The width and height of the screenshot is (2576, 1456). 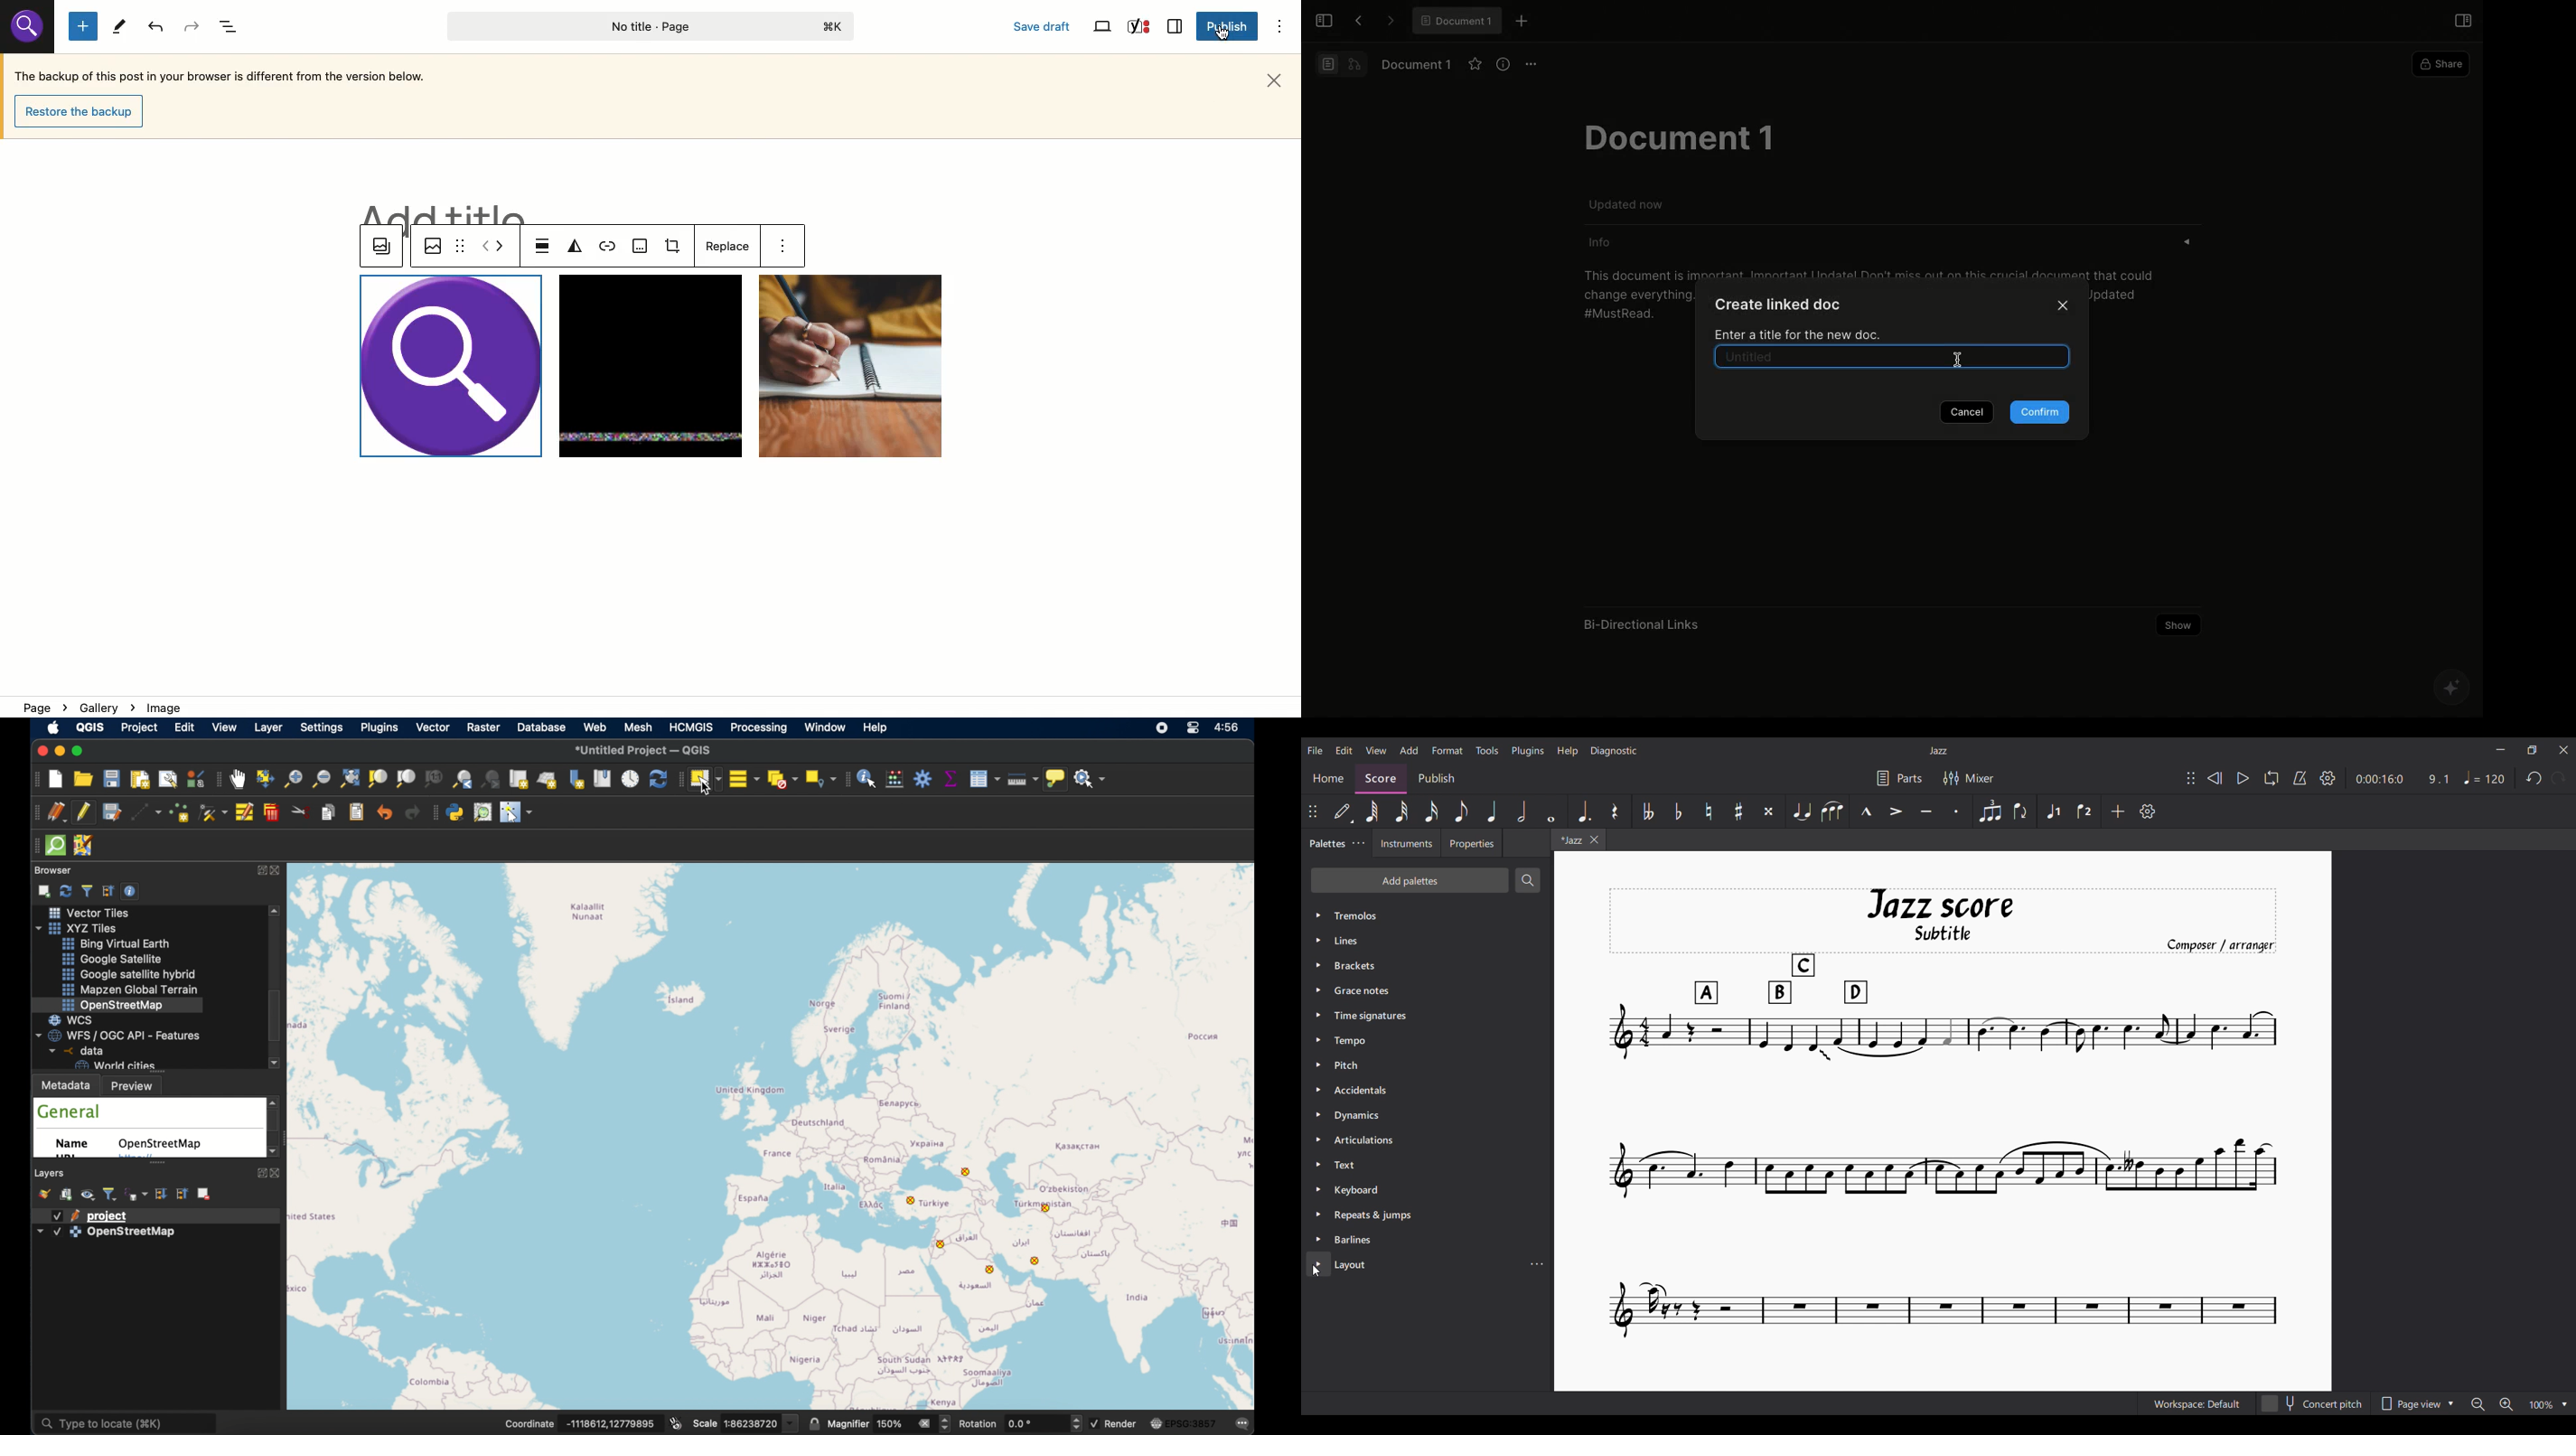 What do you see at coordinates (1328, 778) in the screenshot?
I see `Home section` at bounding box center [1328, 778].